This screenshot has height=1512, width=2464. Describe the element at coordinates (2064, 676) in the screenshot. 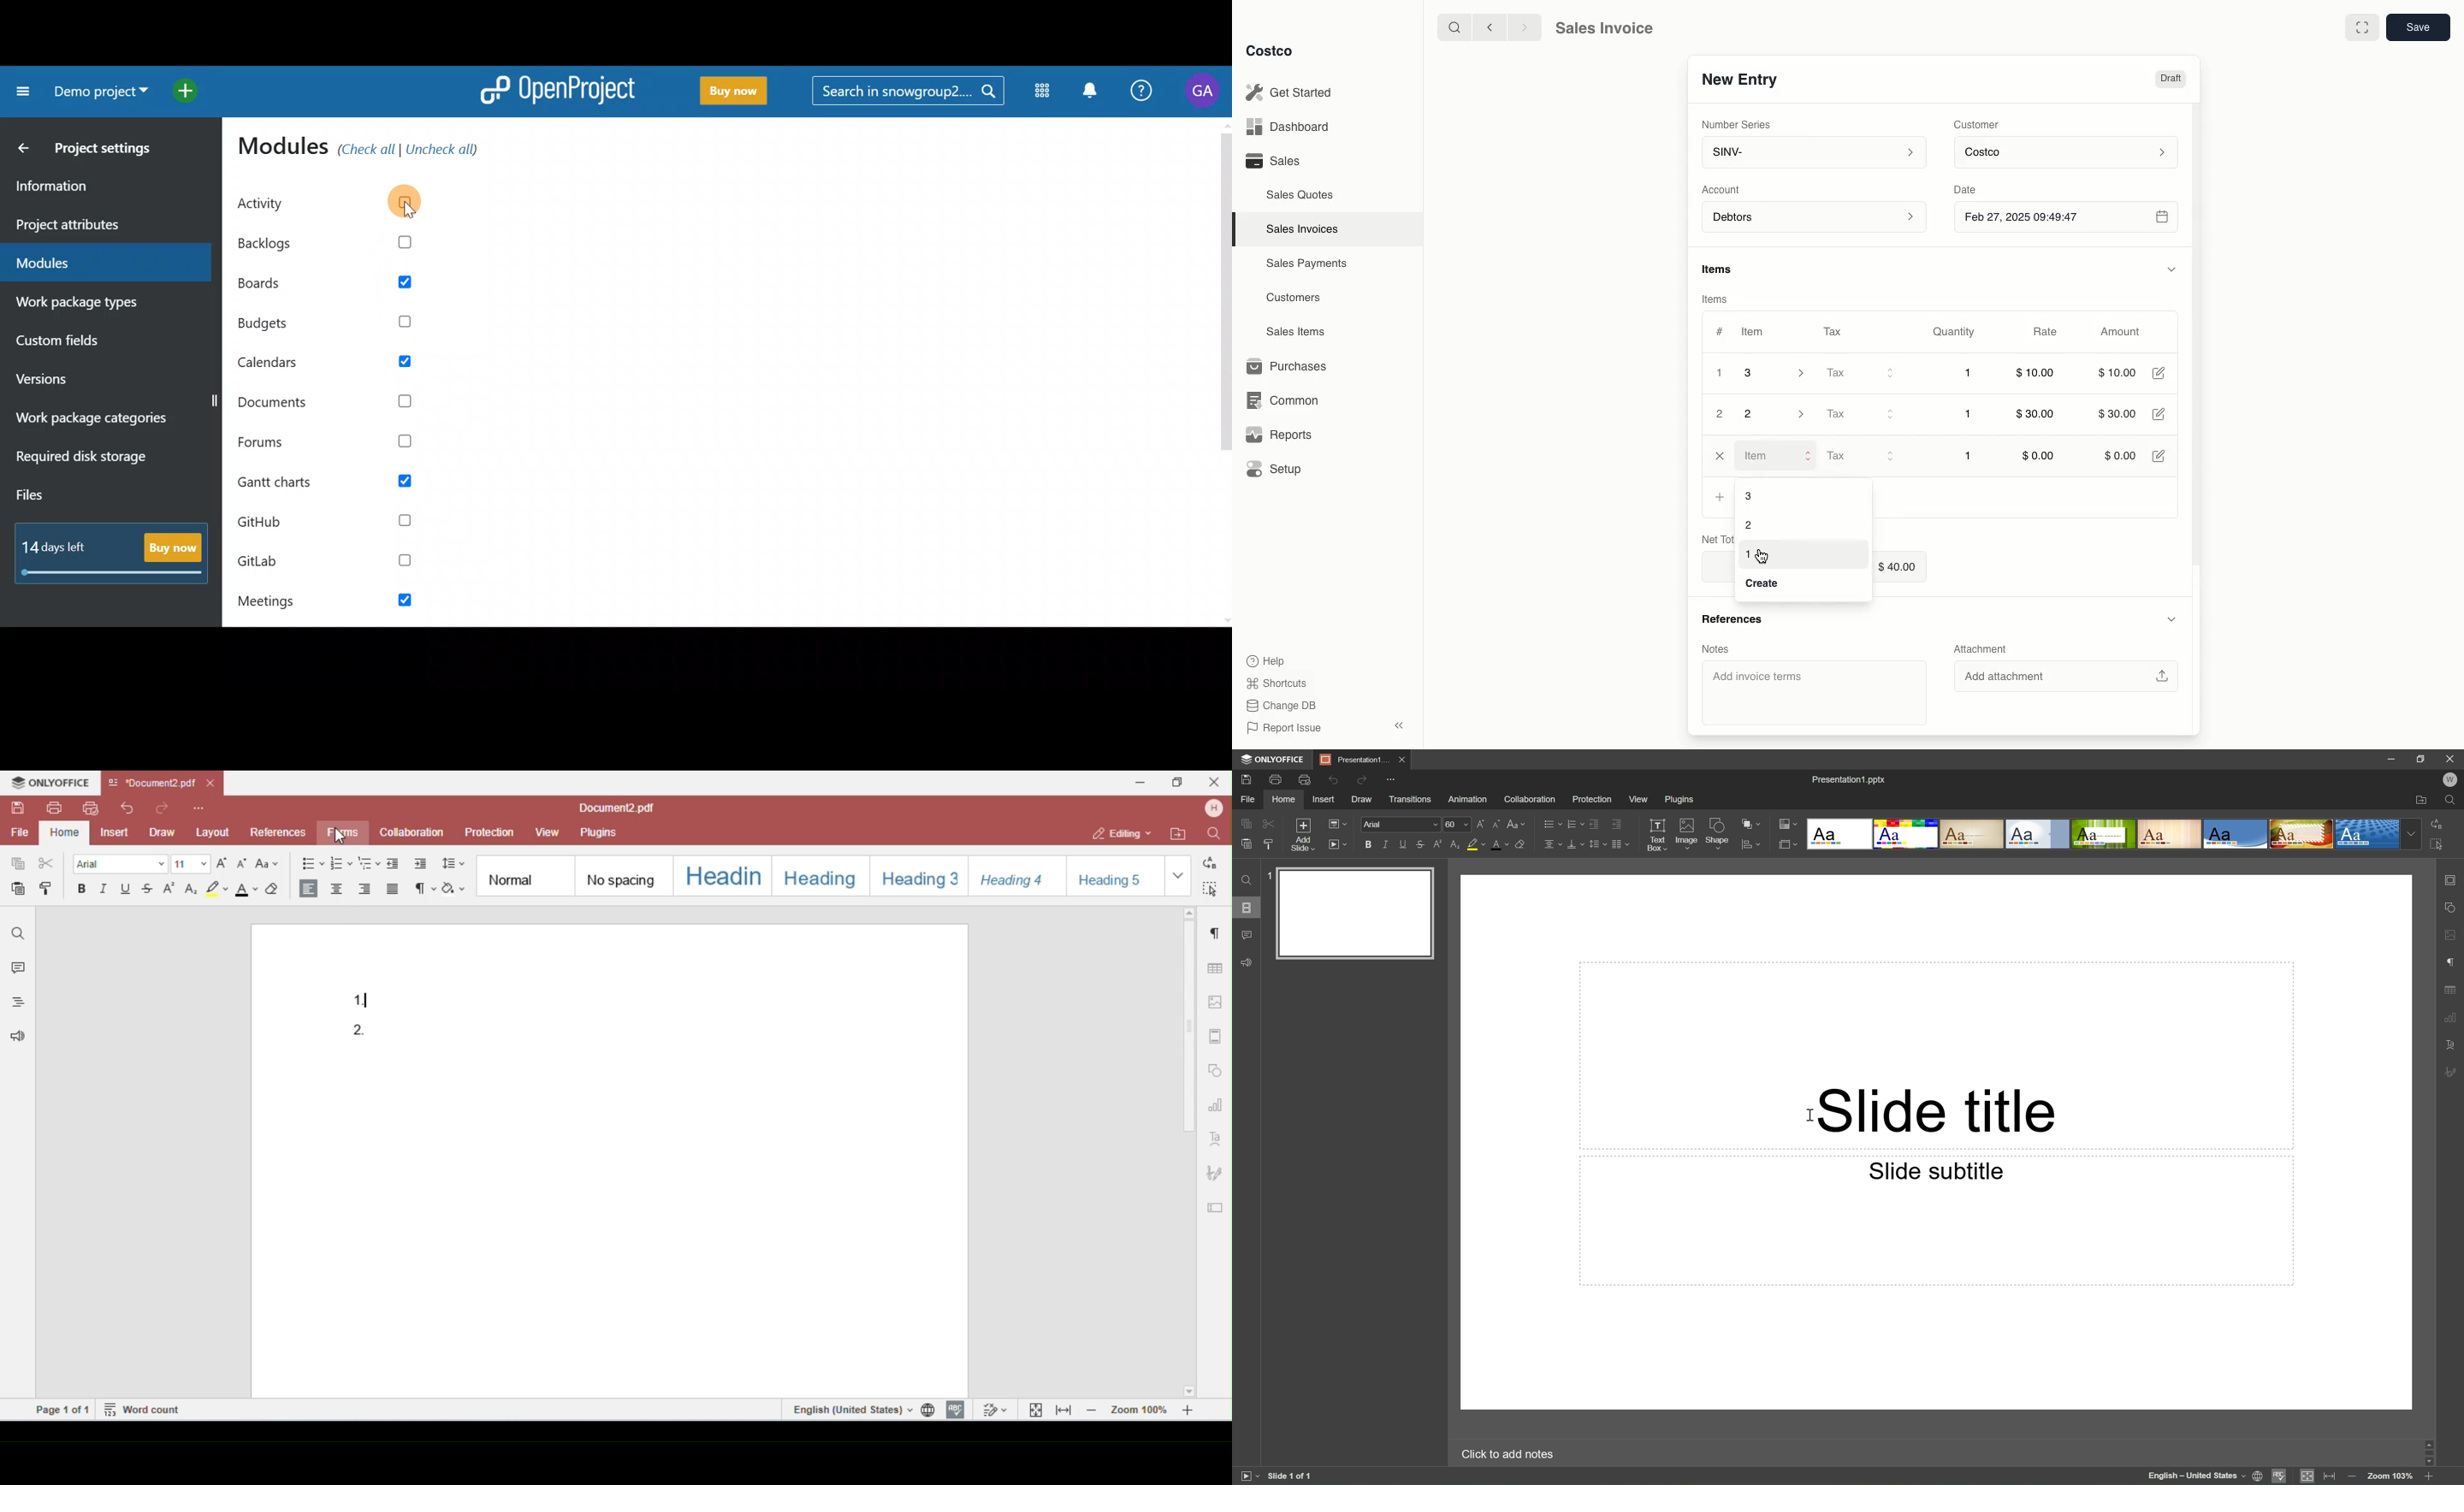

I see `Add attachment` at that location.